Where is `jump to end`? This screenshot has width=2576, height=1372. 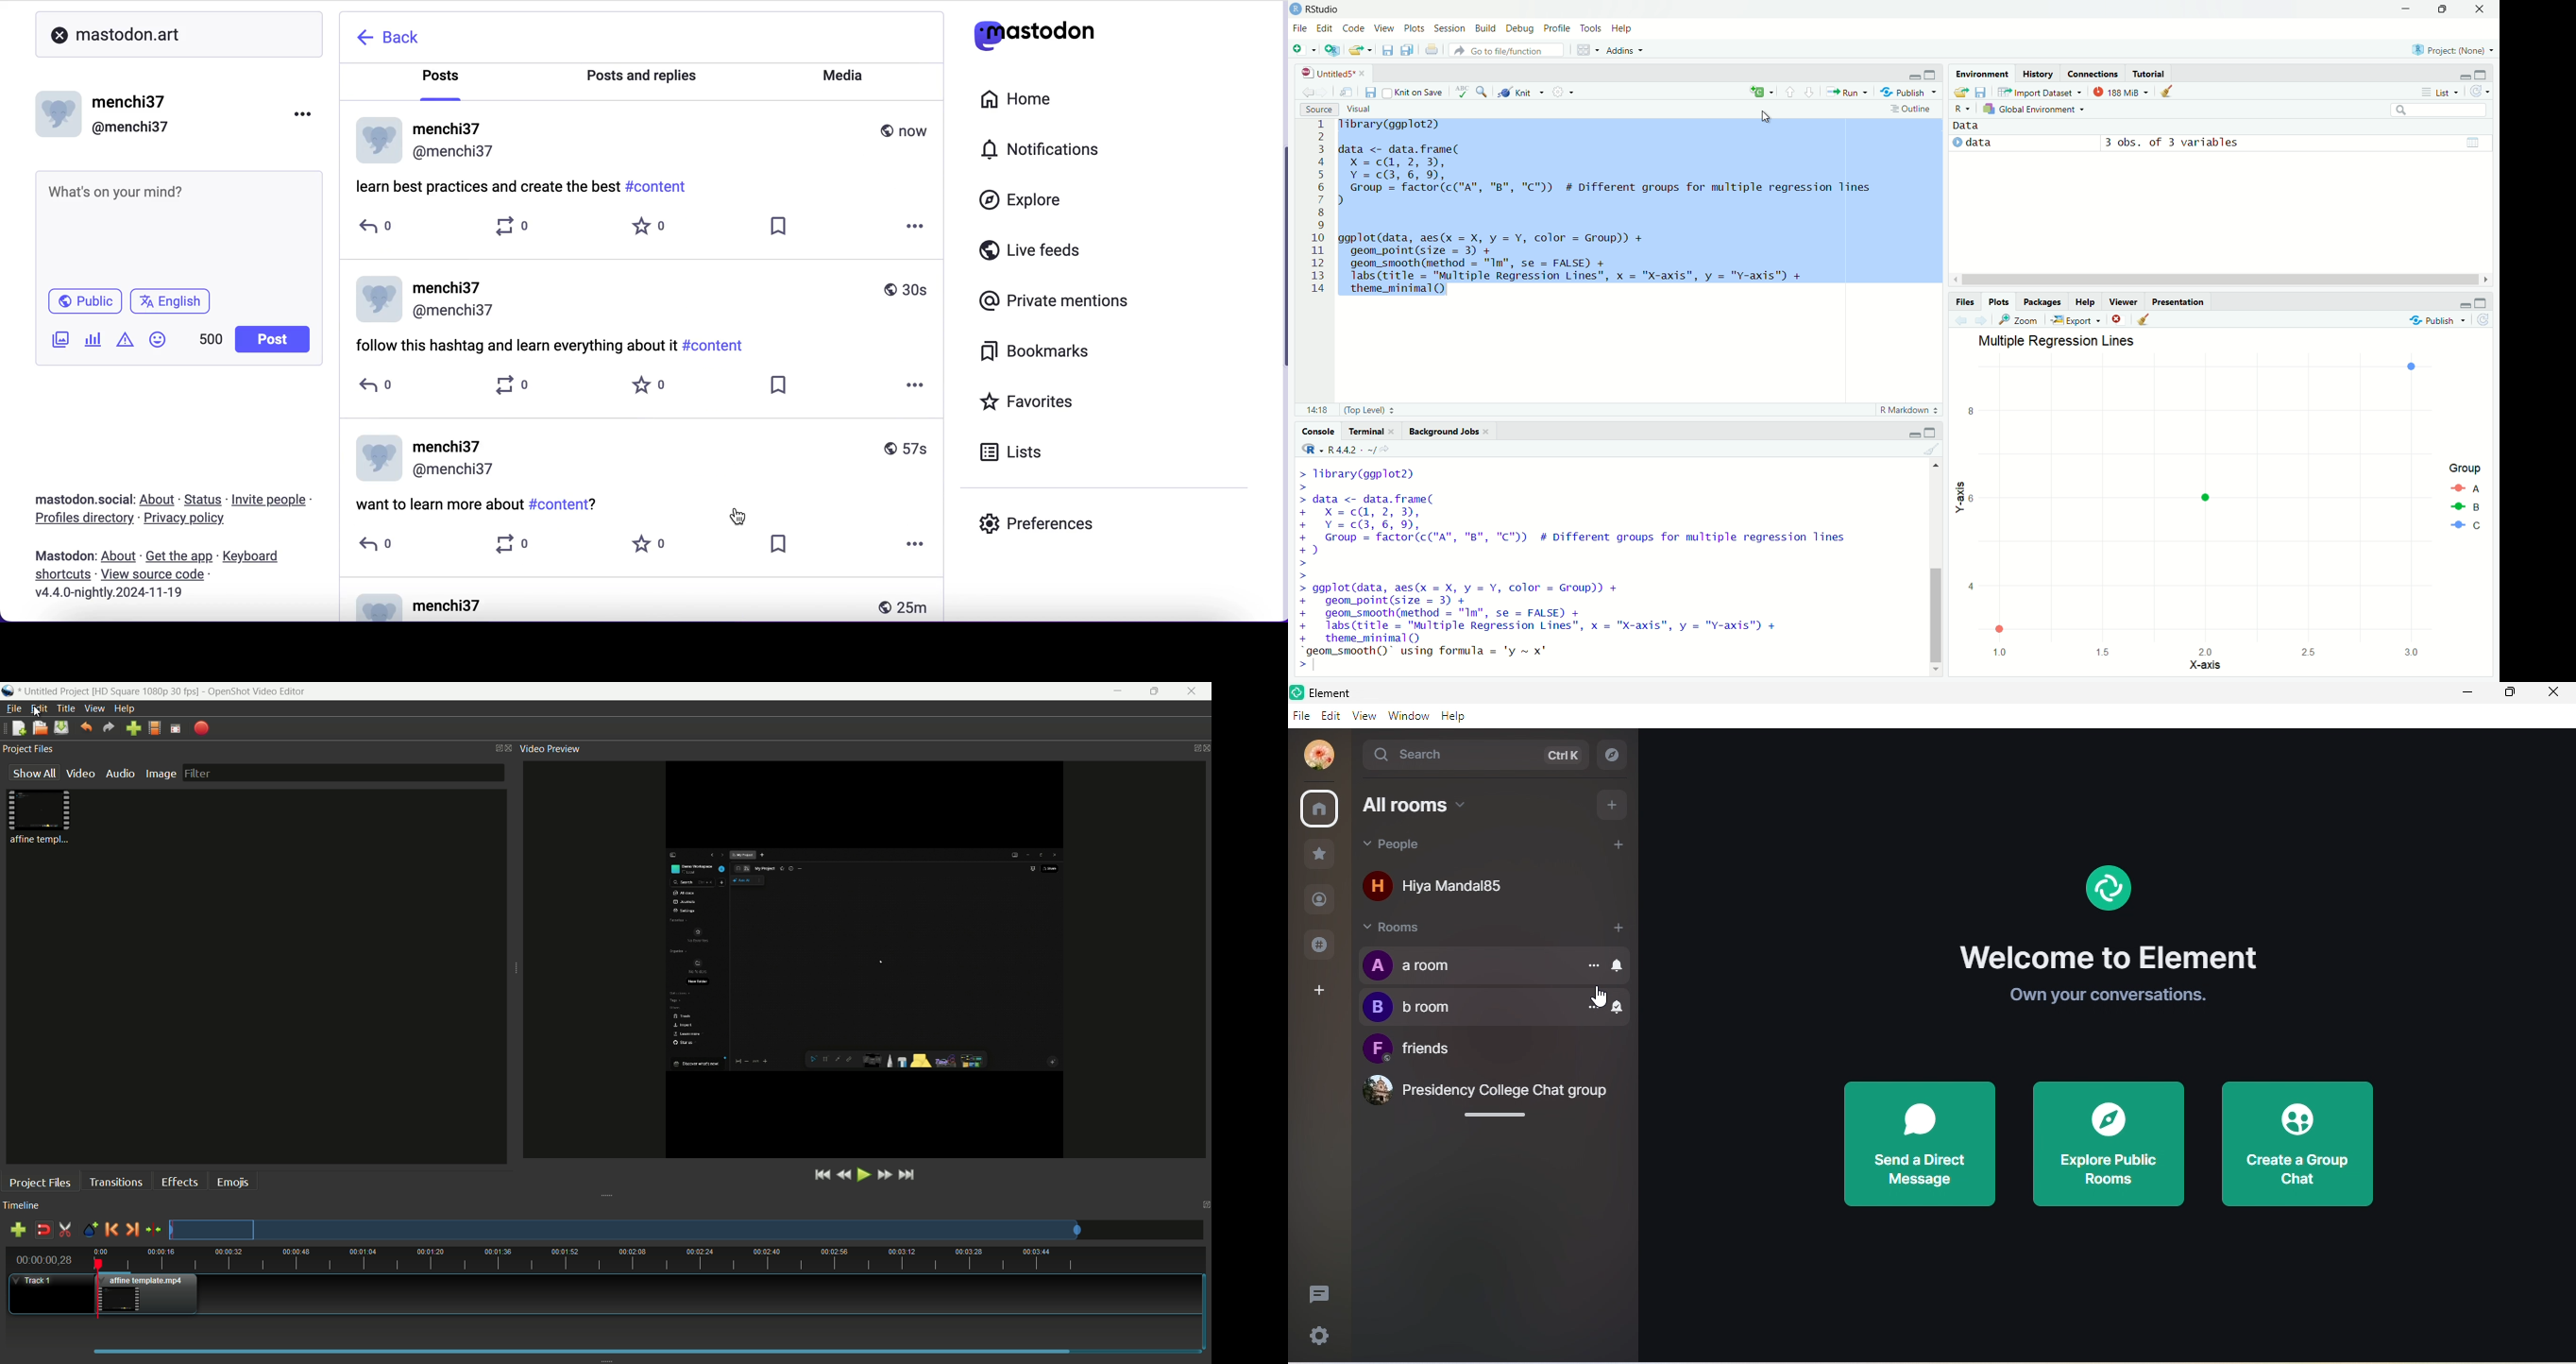
jump to end is located at coordinates (910, 1174).